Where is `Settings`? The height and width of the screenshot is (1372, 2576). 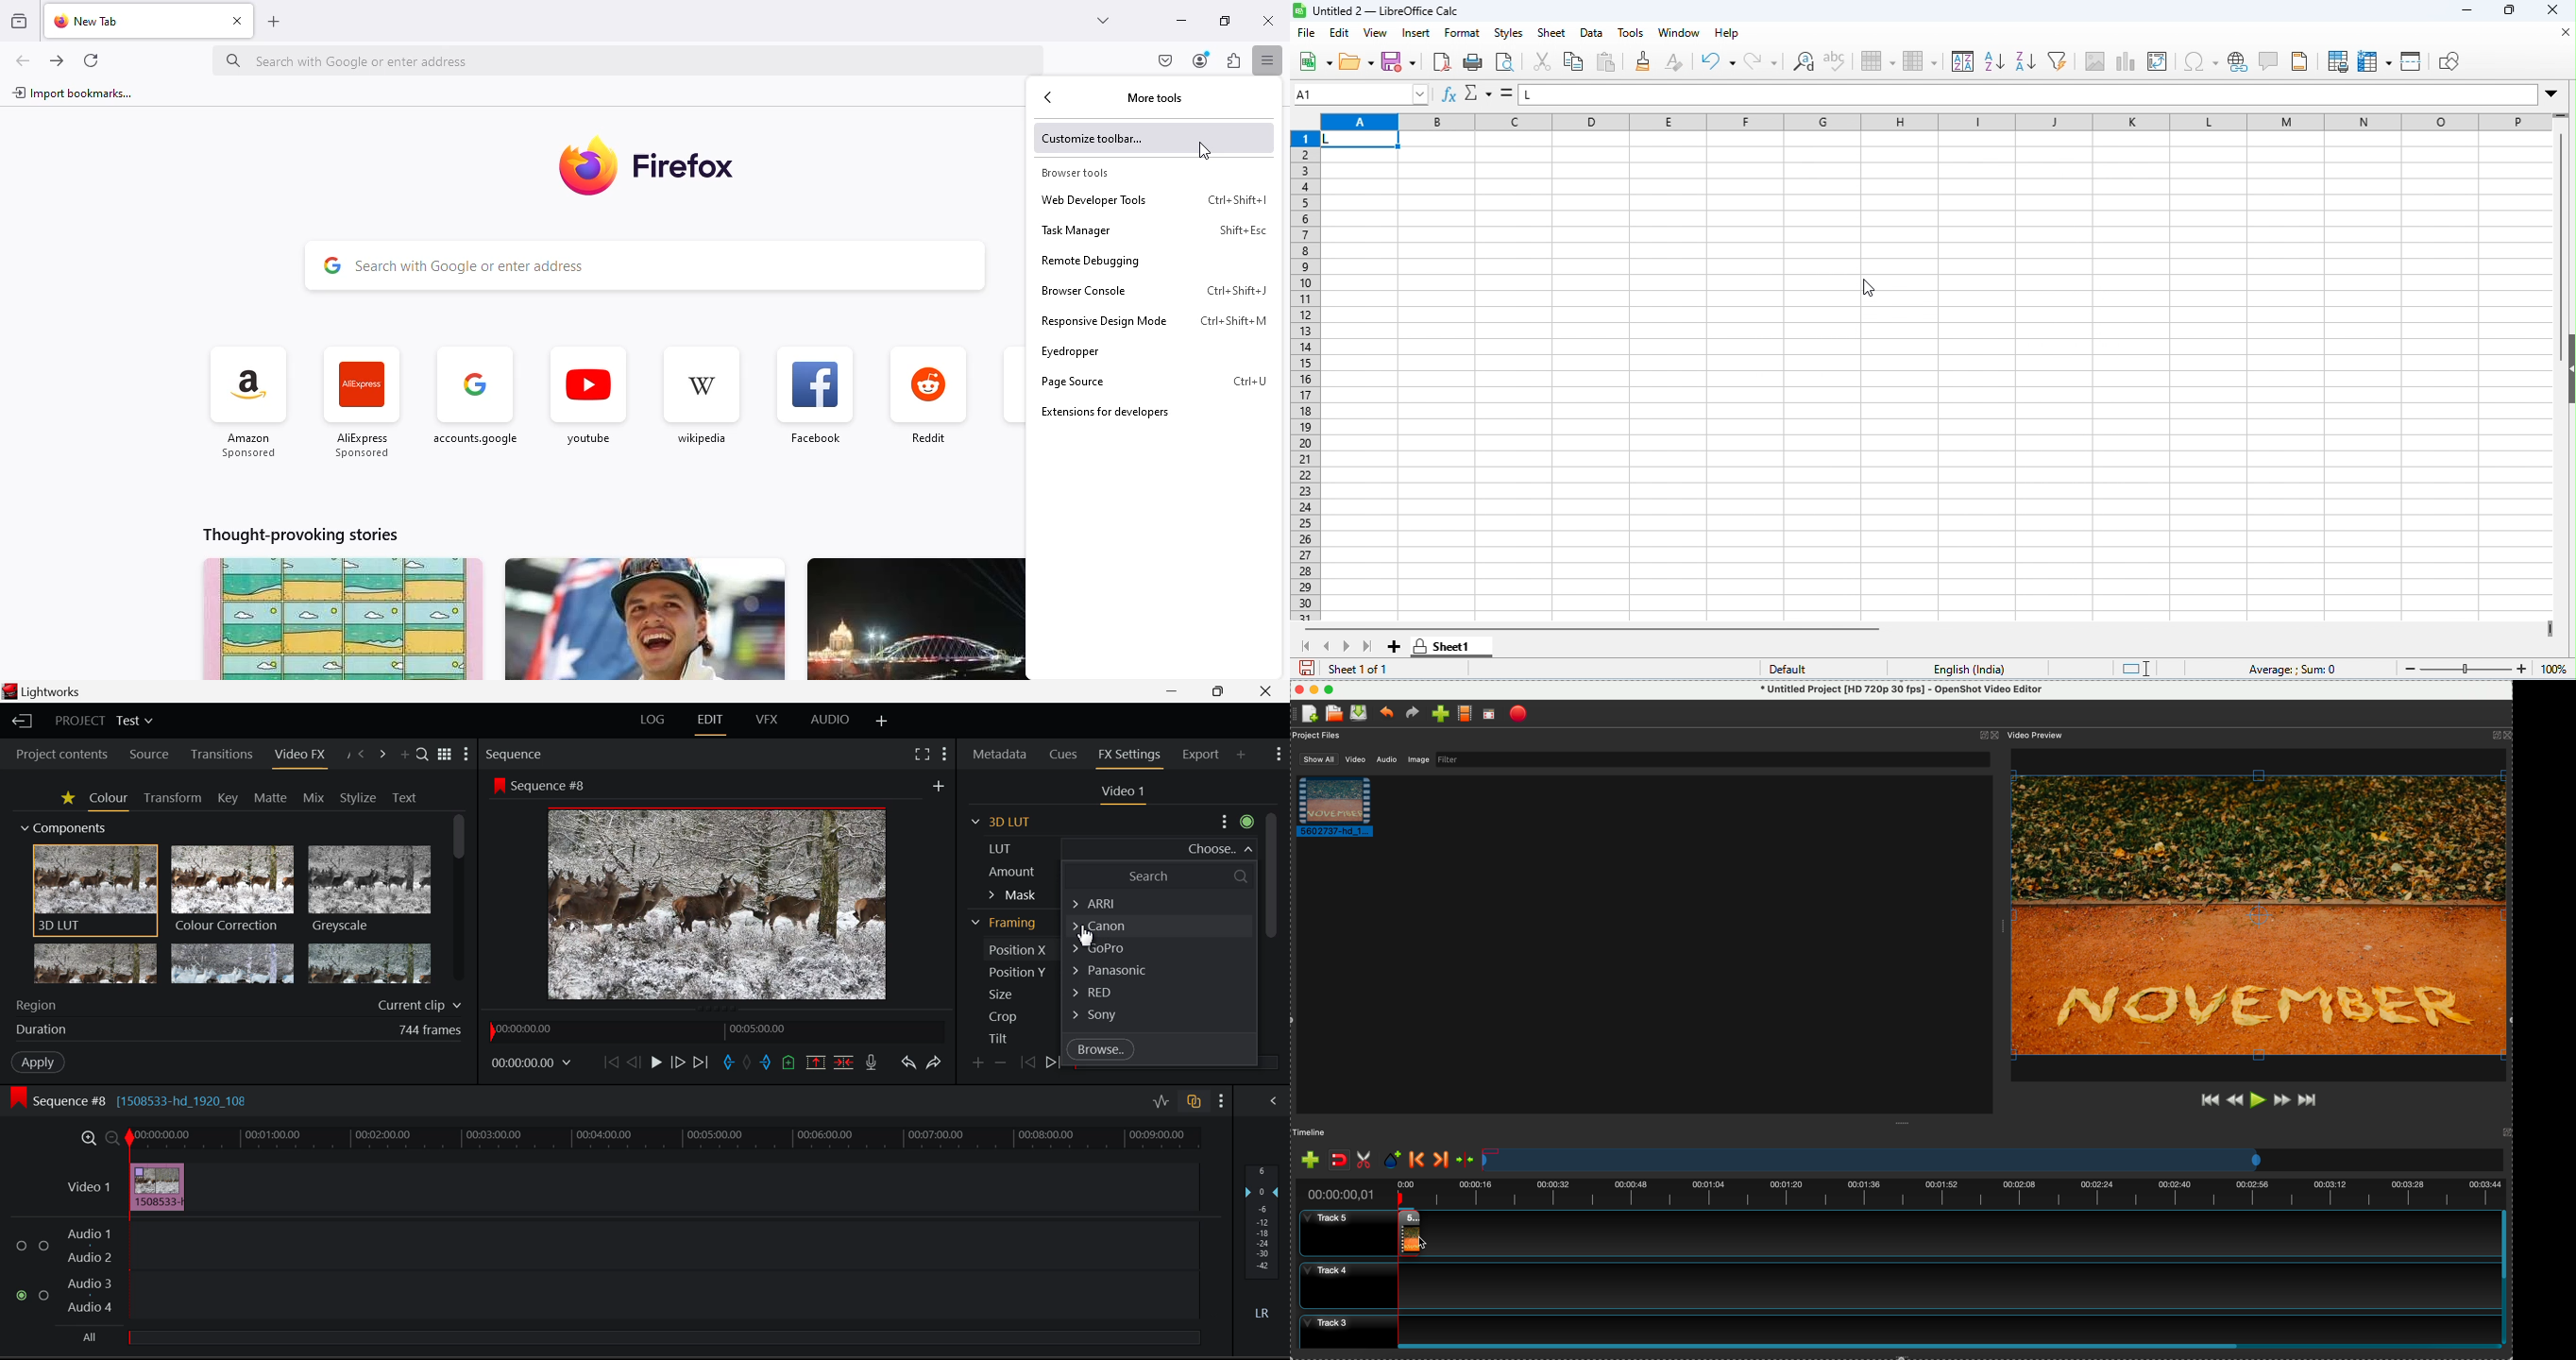 Settings is located at coordinates (1237, 821).